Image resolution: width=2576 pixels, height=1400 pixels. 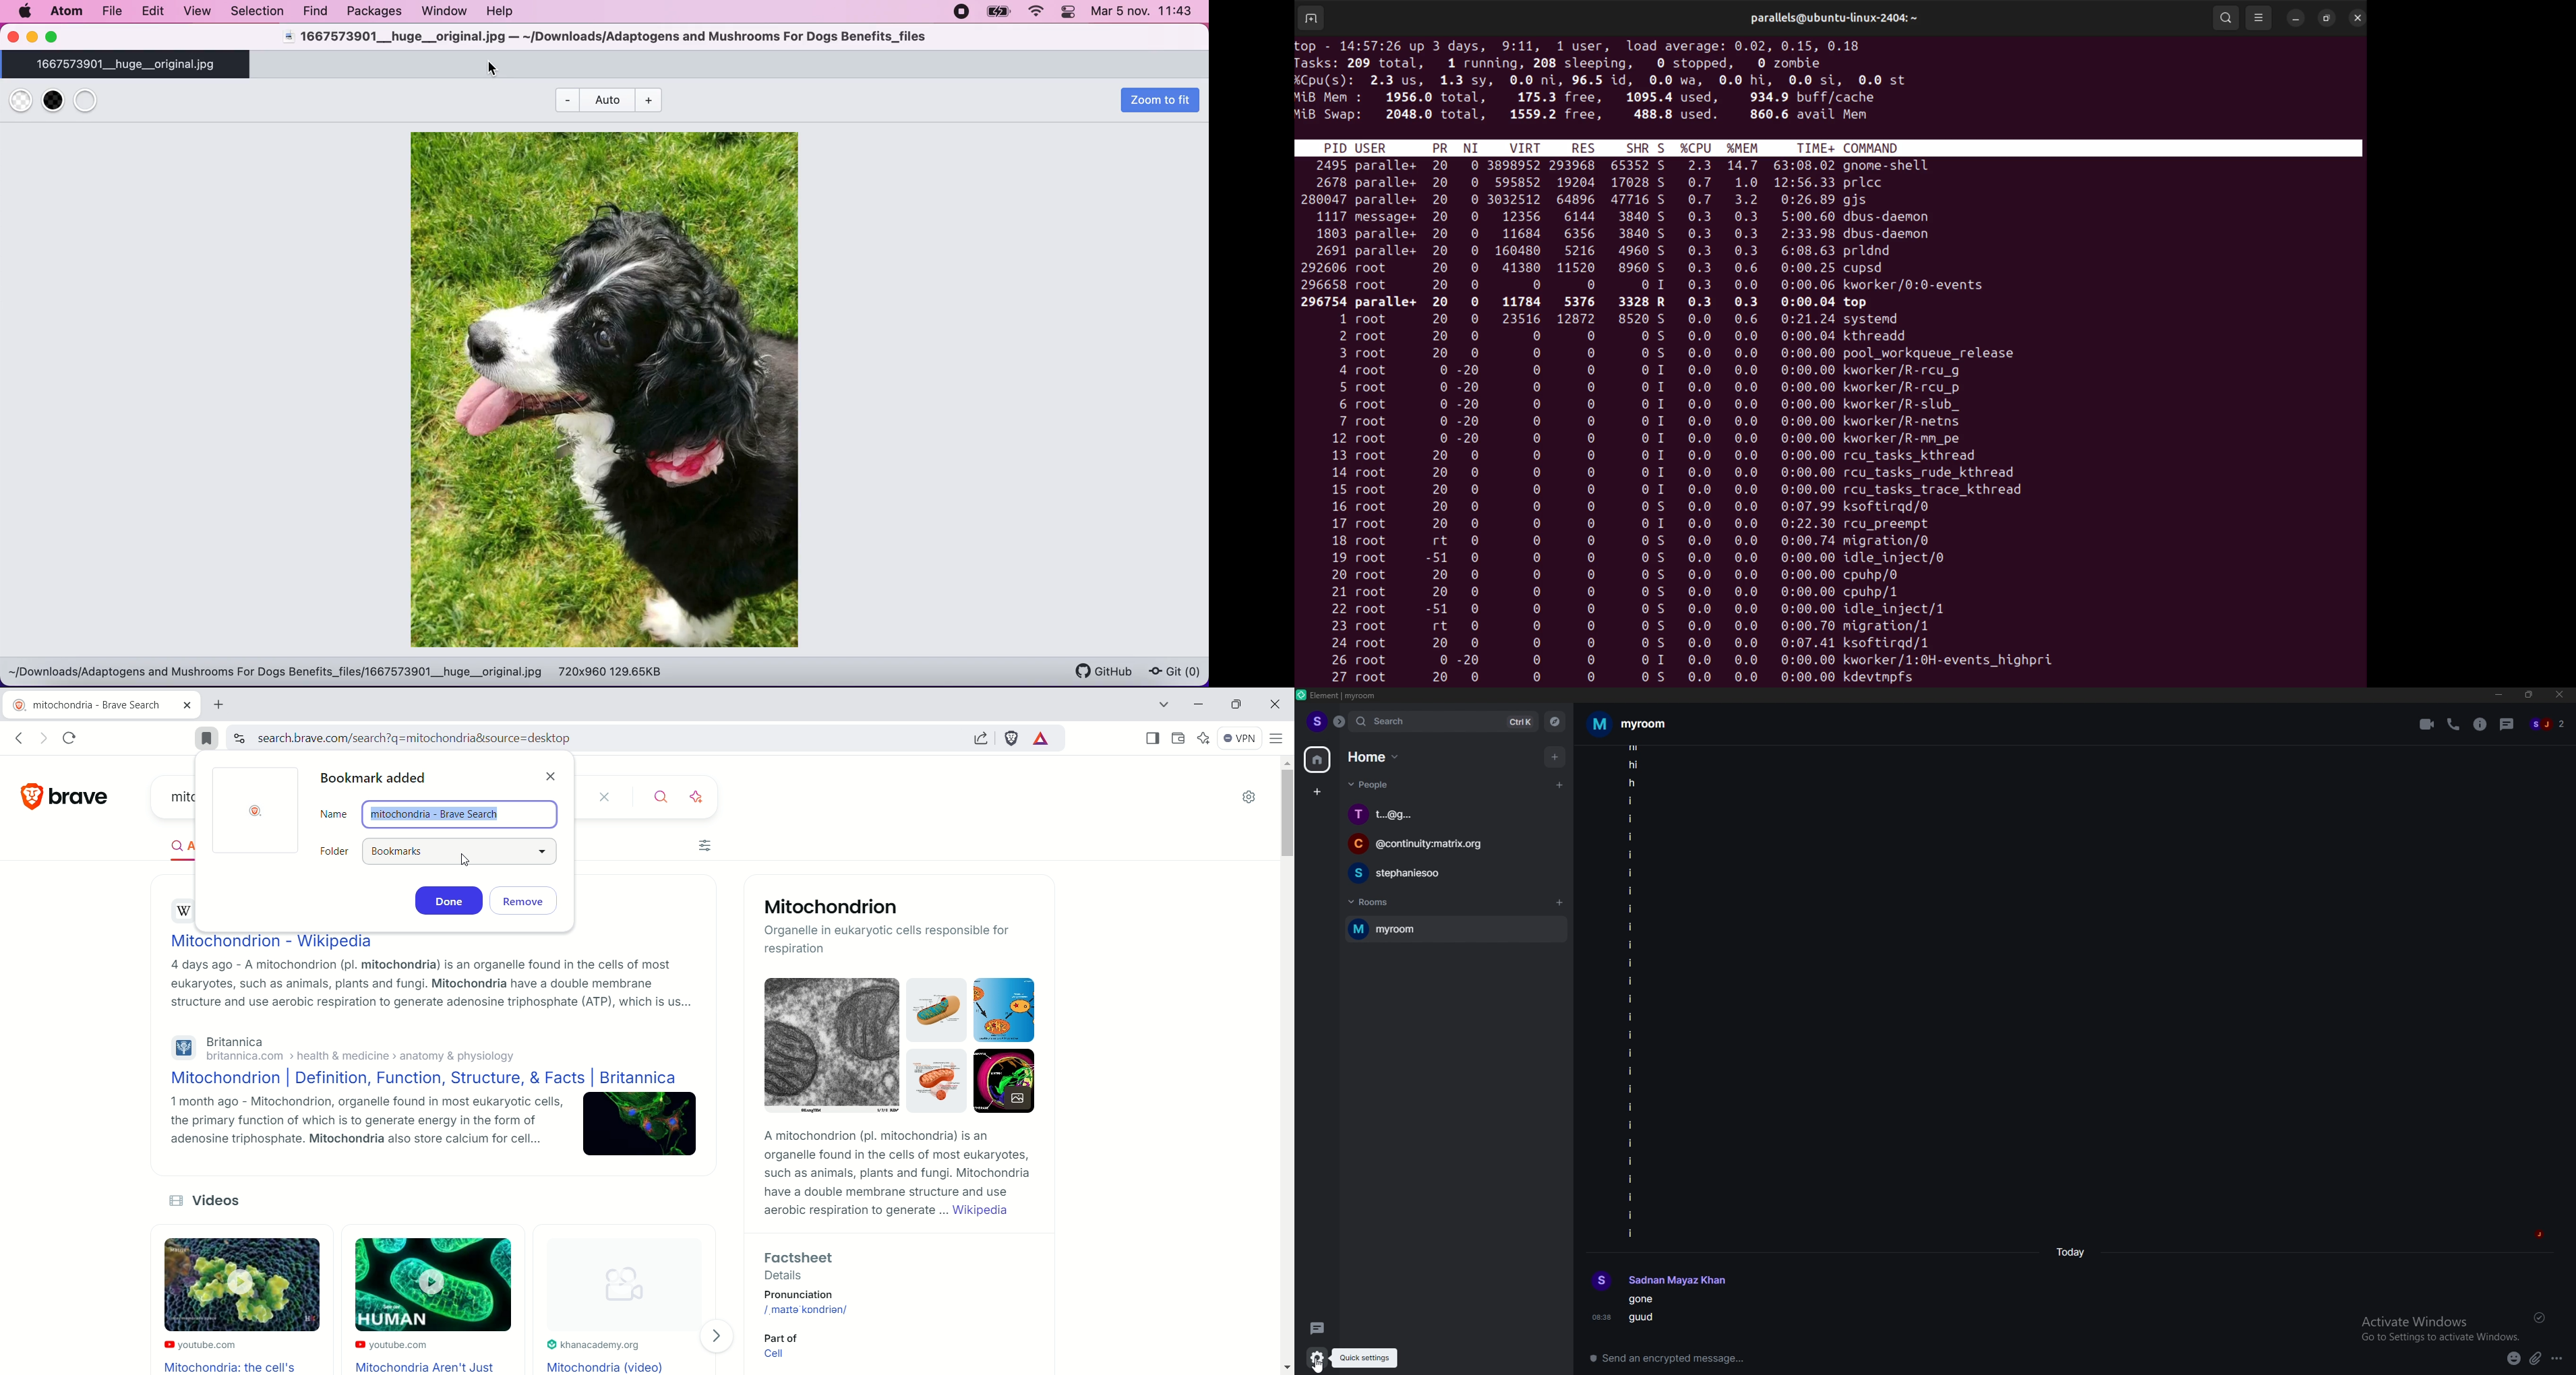 What do you see at coordinates (997, 13) in the screenshot?
I see `battery` at bounding box center [997, 13].